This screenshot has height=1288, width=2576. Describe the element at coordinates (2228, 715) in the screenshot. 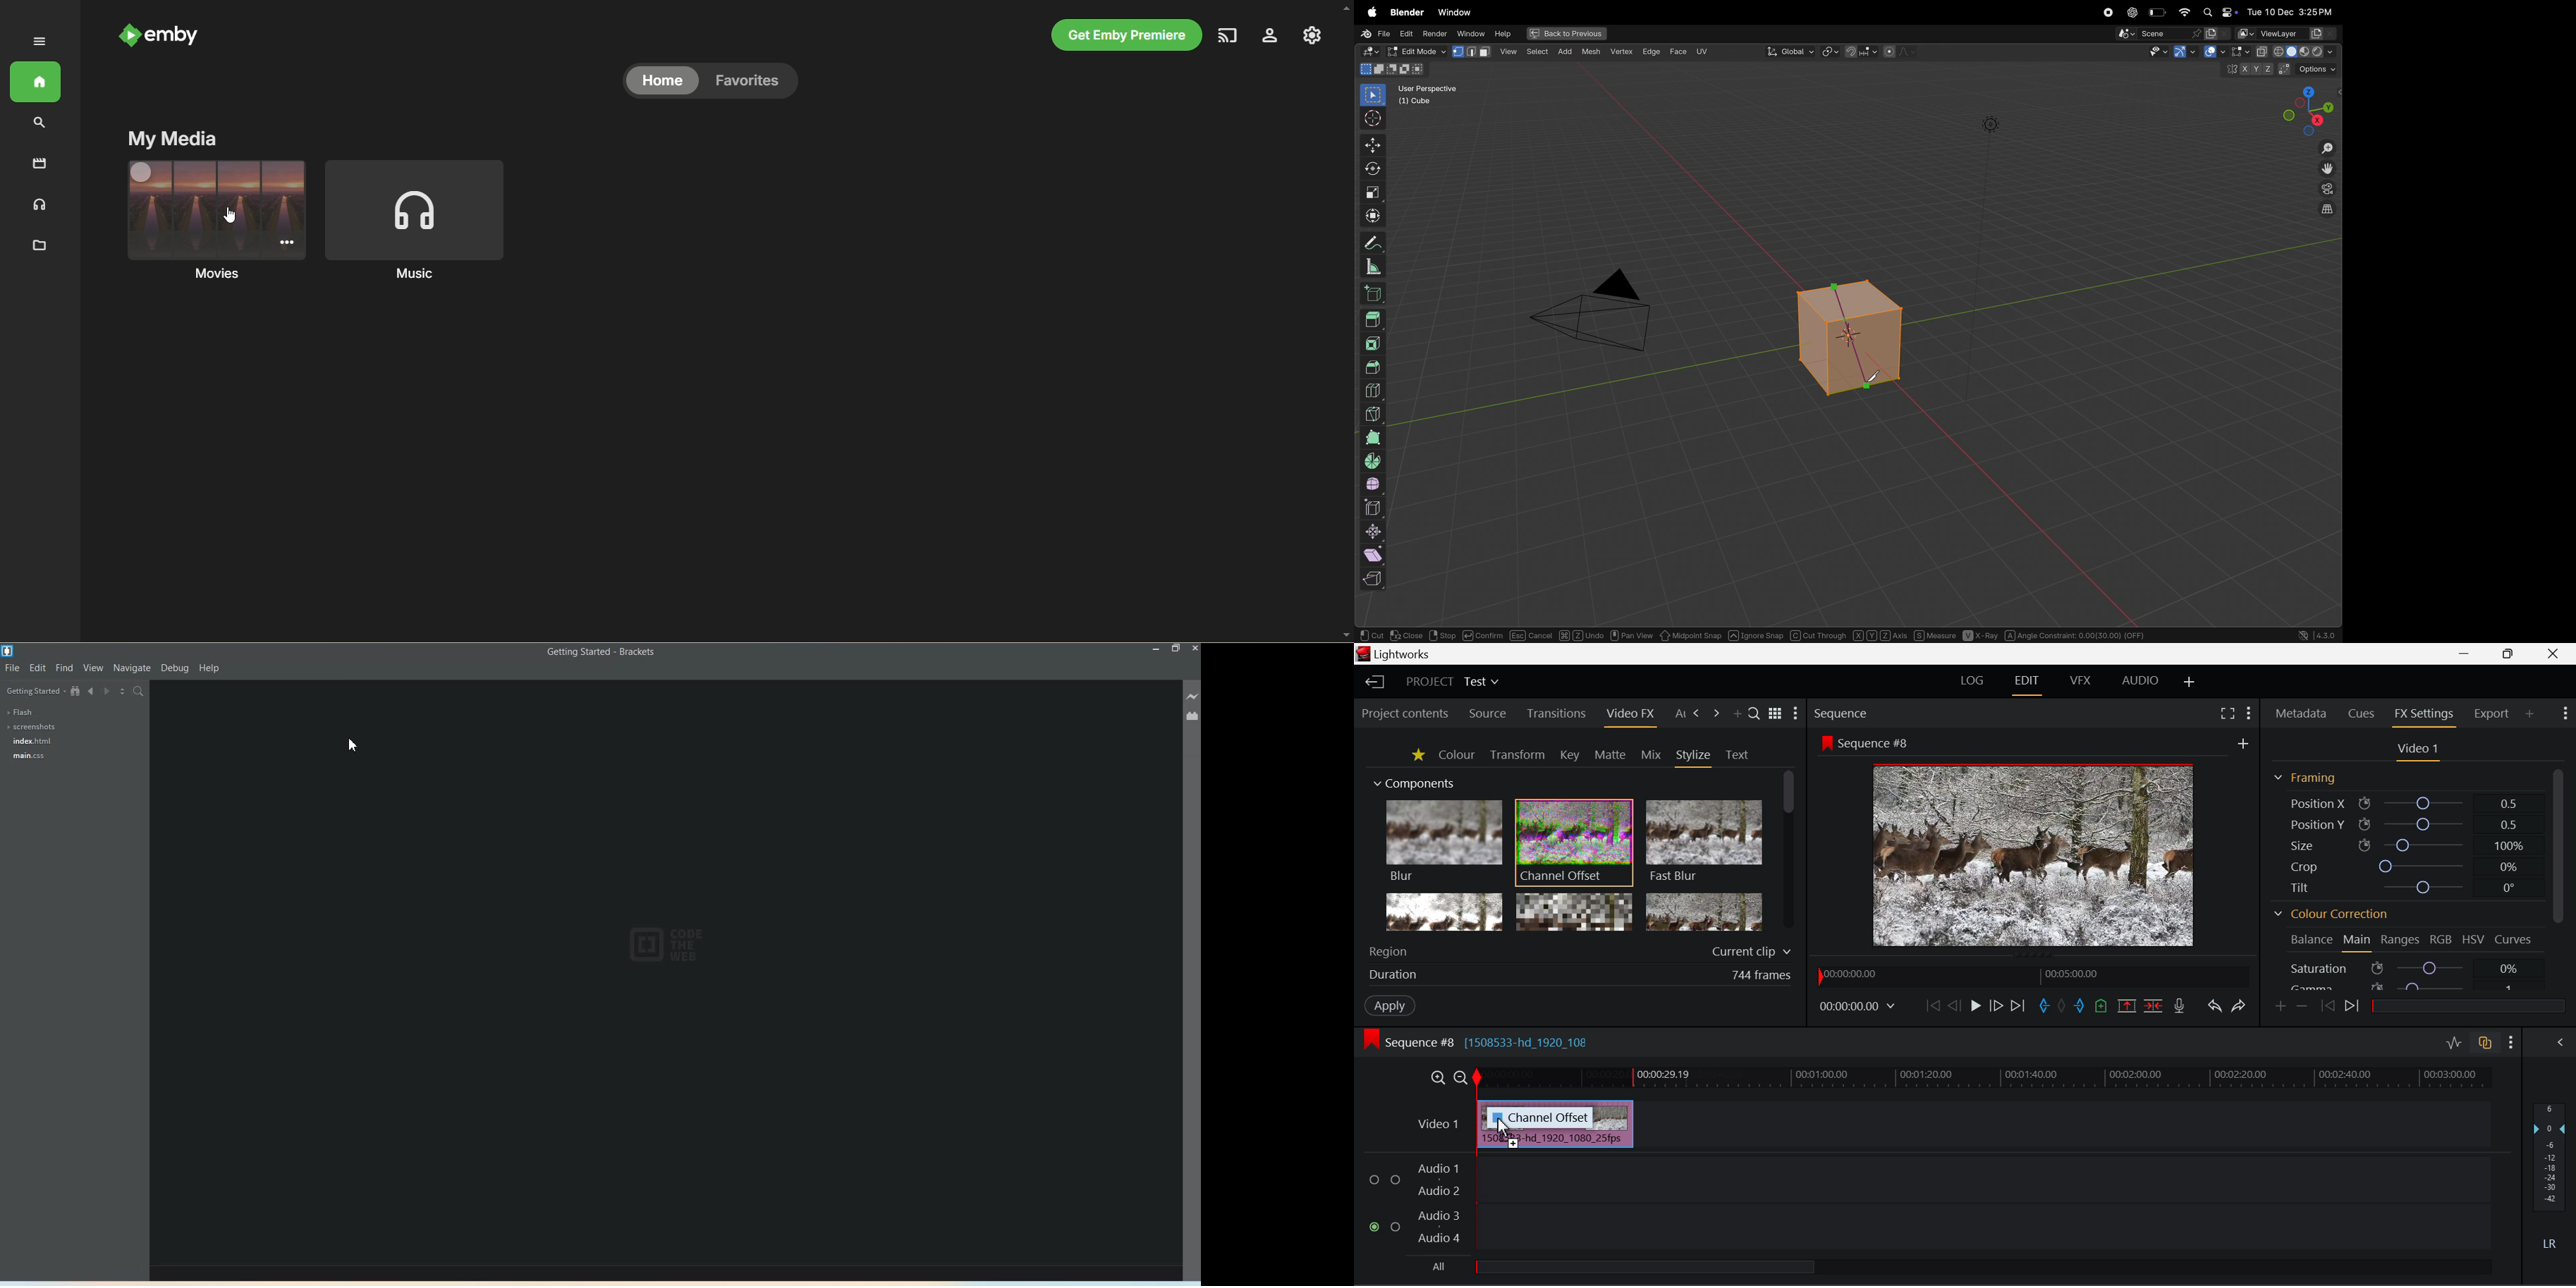

I see `Full Screen` at that location.